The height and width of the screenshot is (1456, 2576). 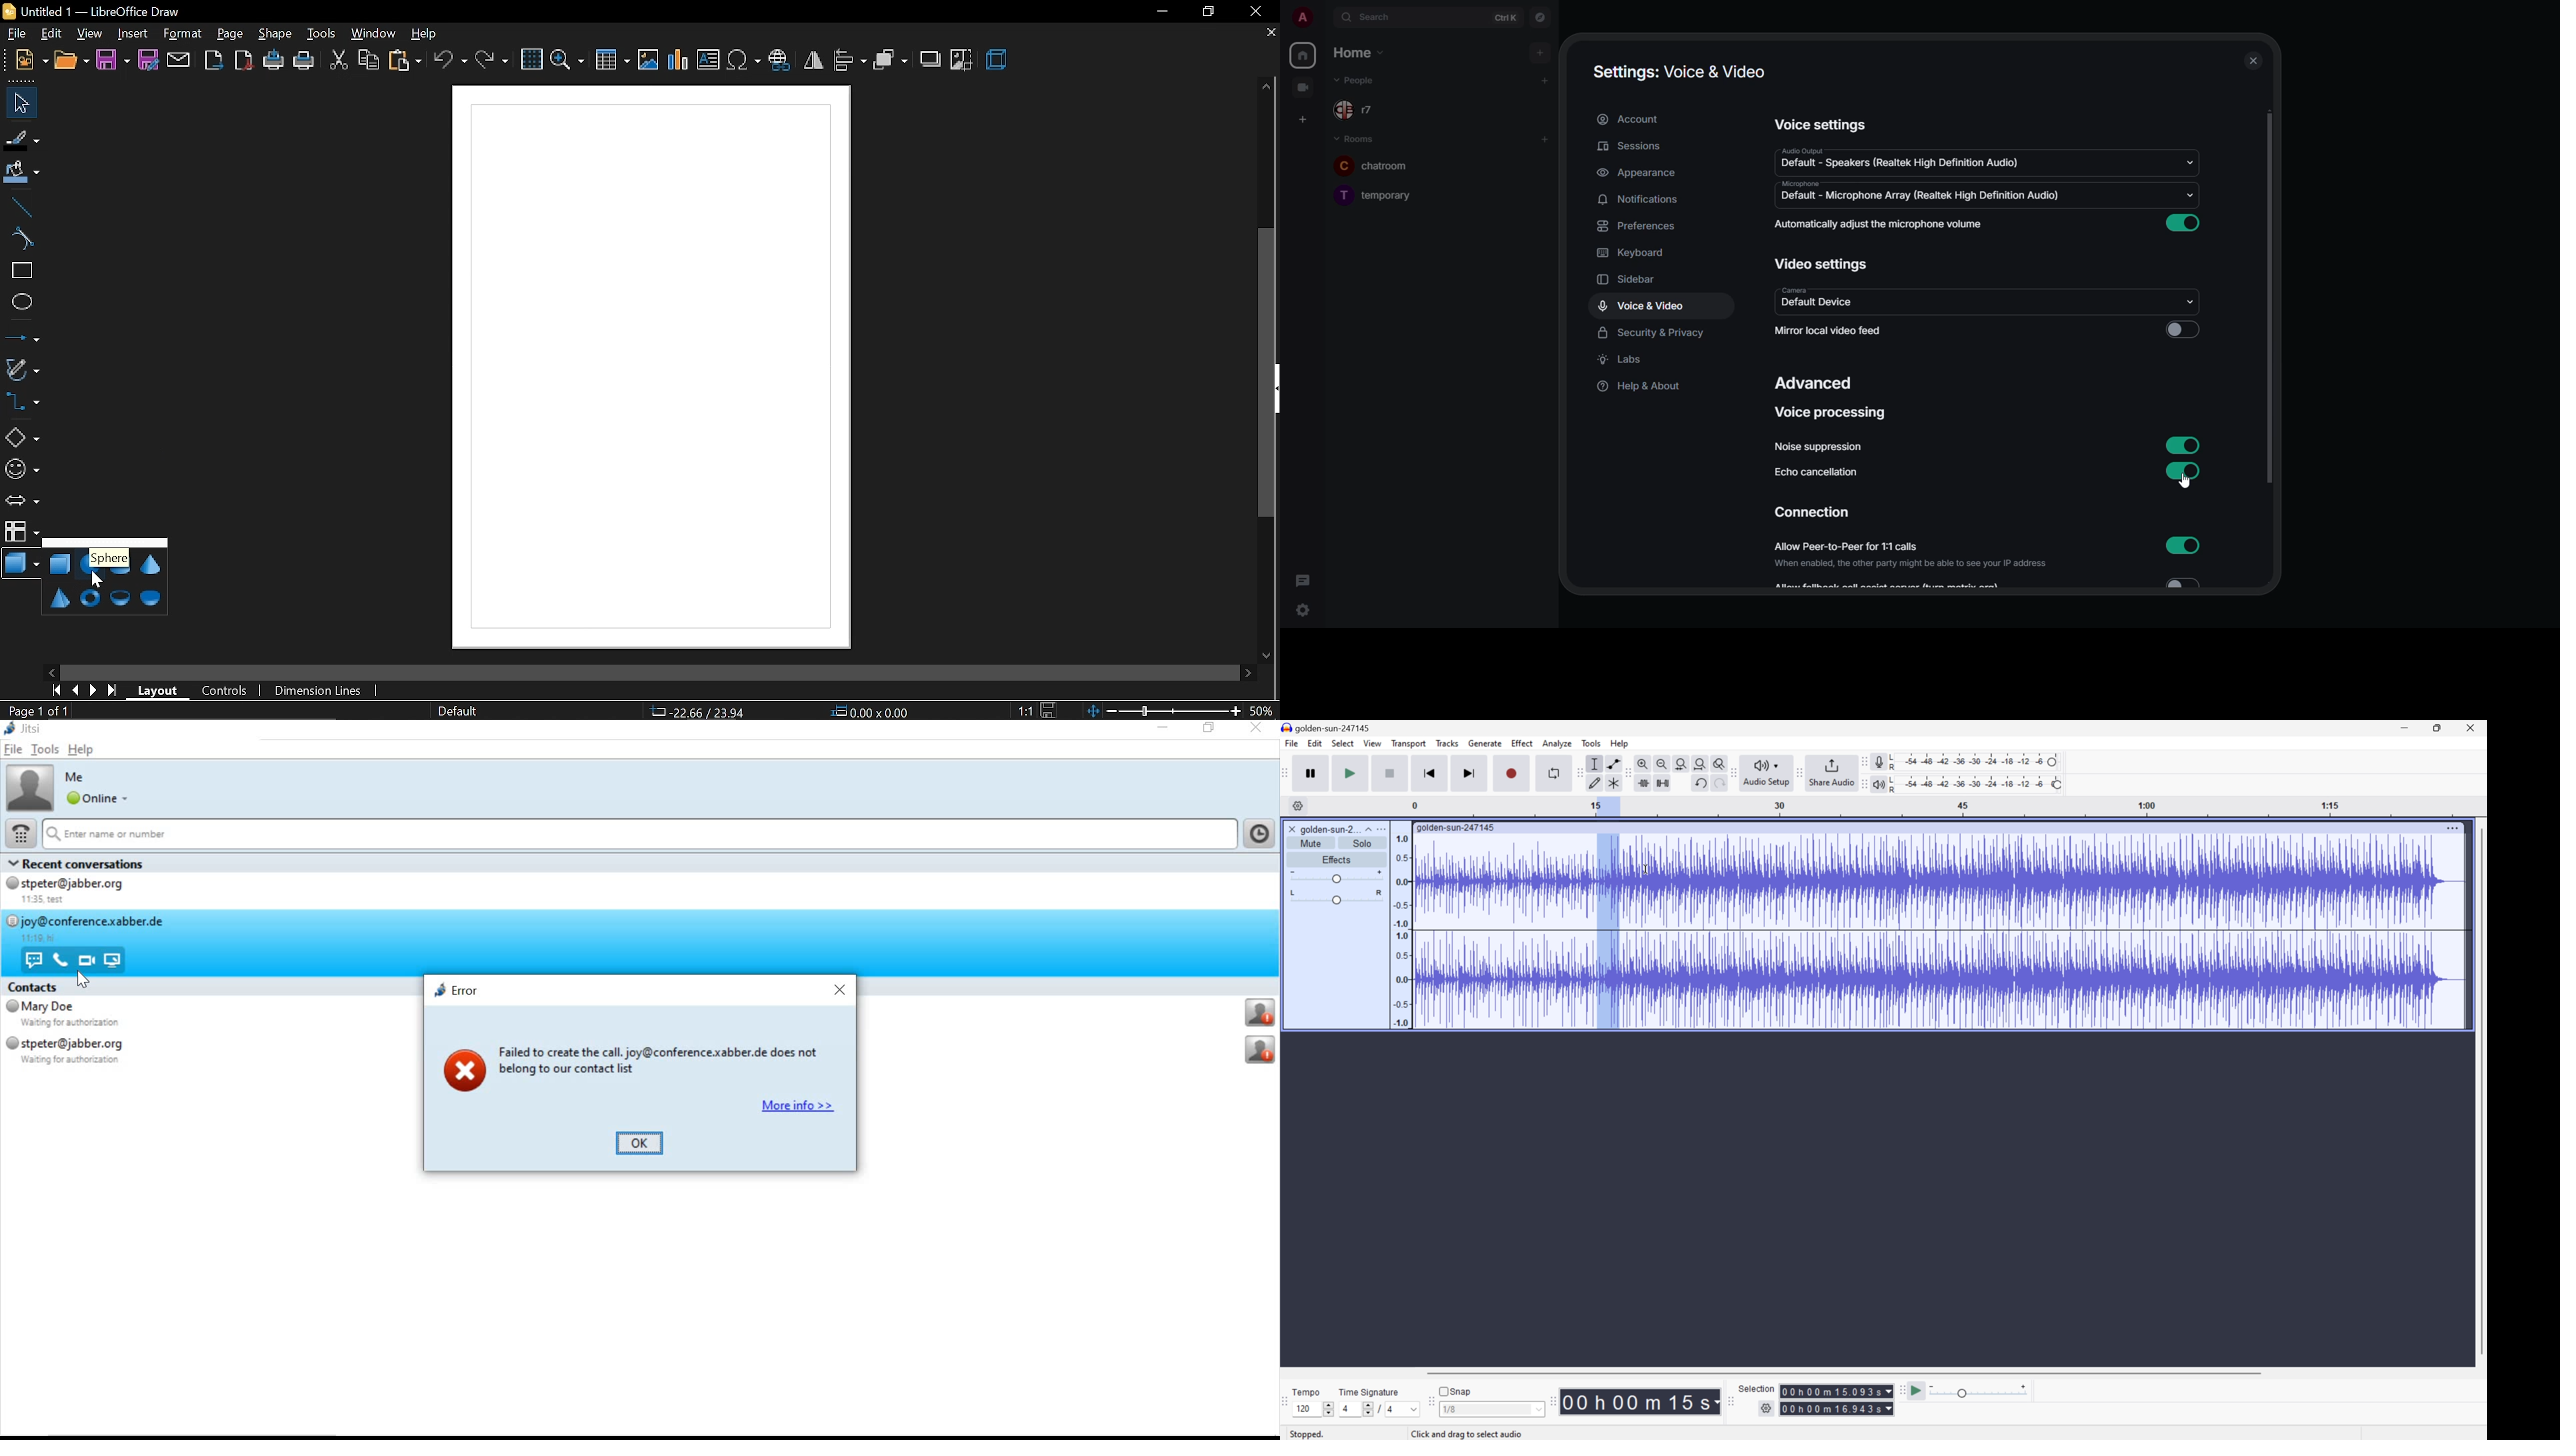 What do you see at coordinates (450, 59) in the screenshot?
I see `undo` at bounding box center [450, 59].